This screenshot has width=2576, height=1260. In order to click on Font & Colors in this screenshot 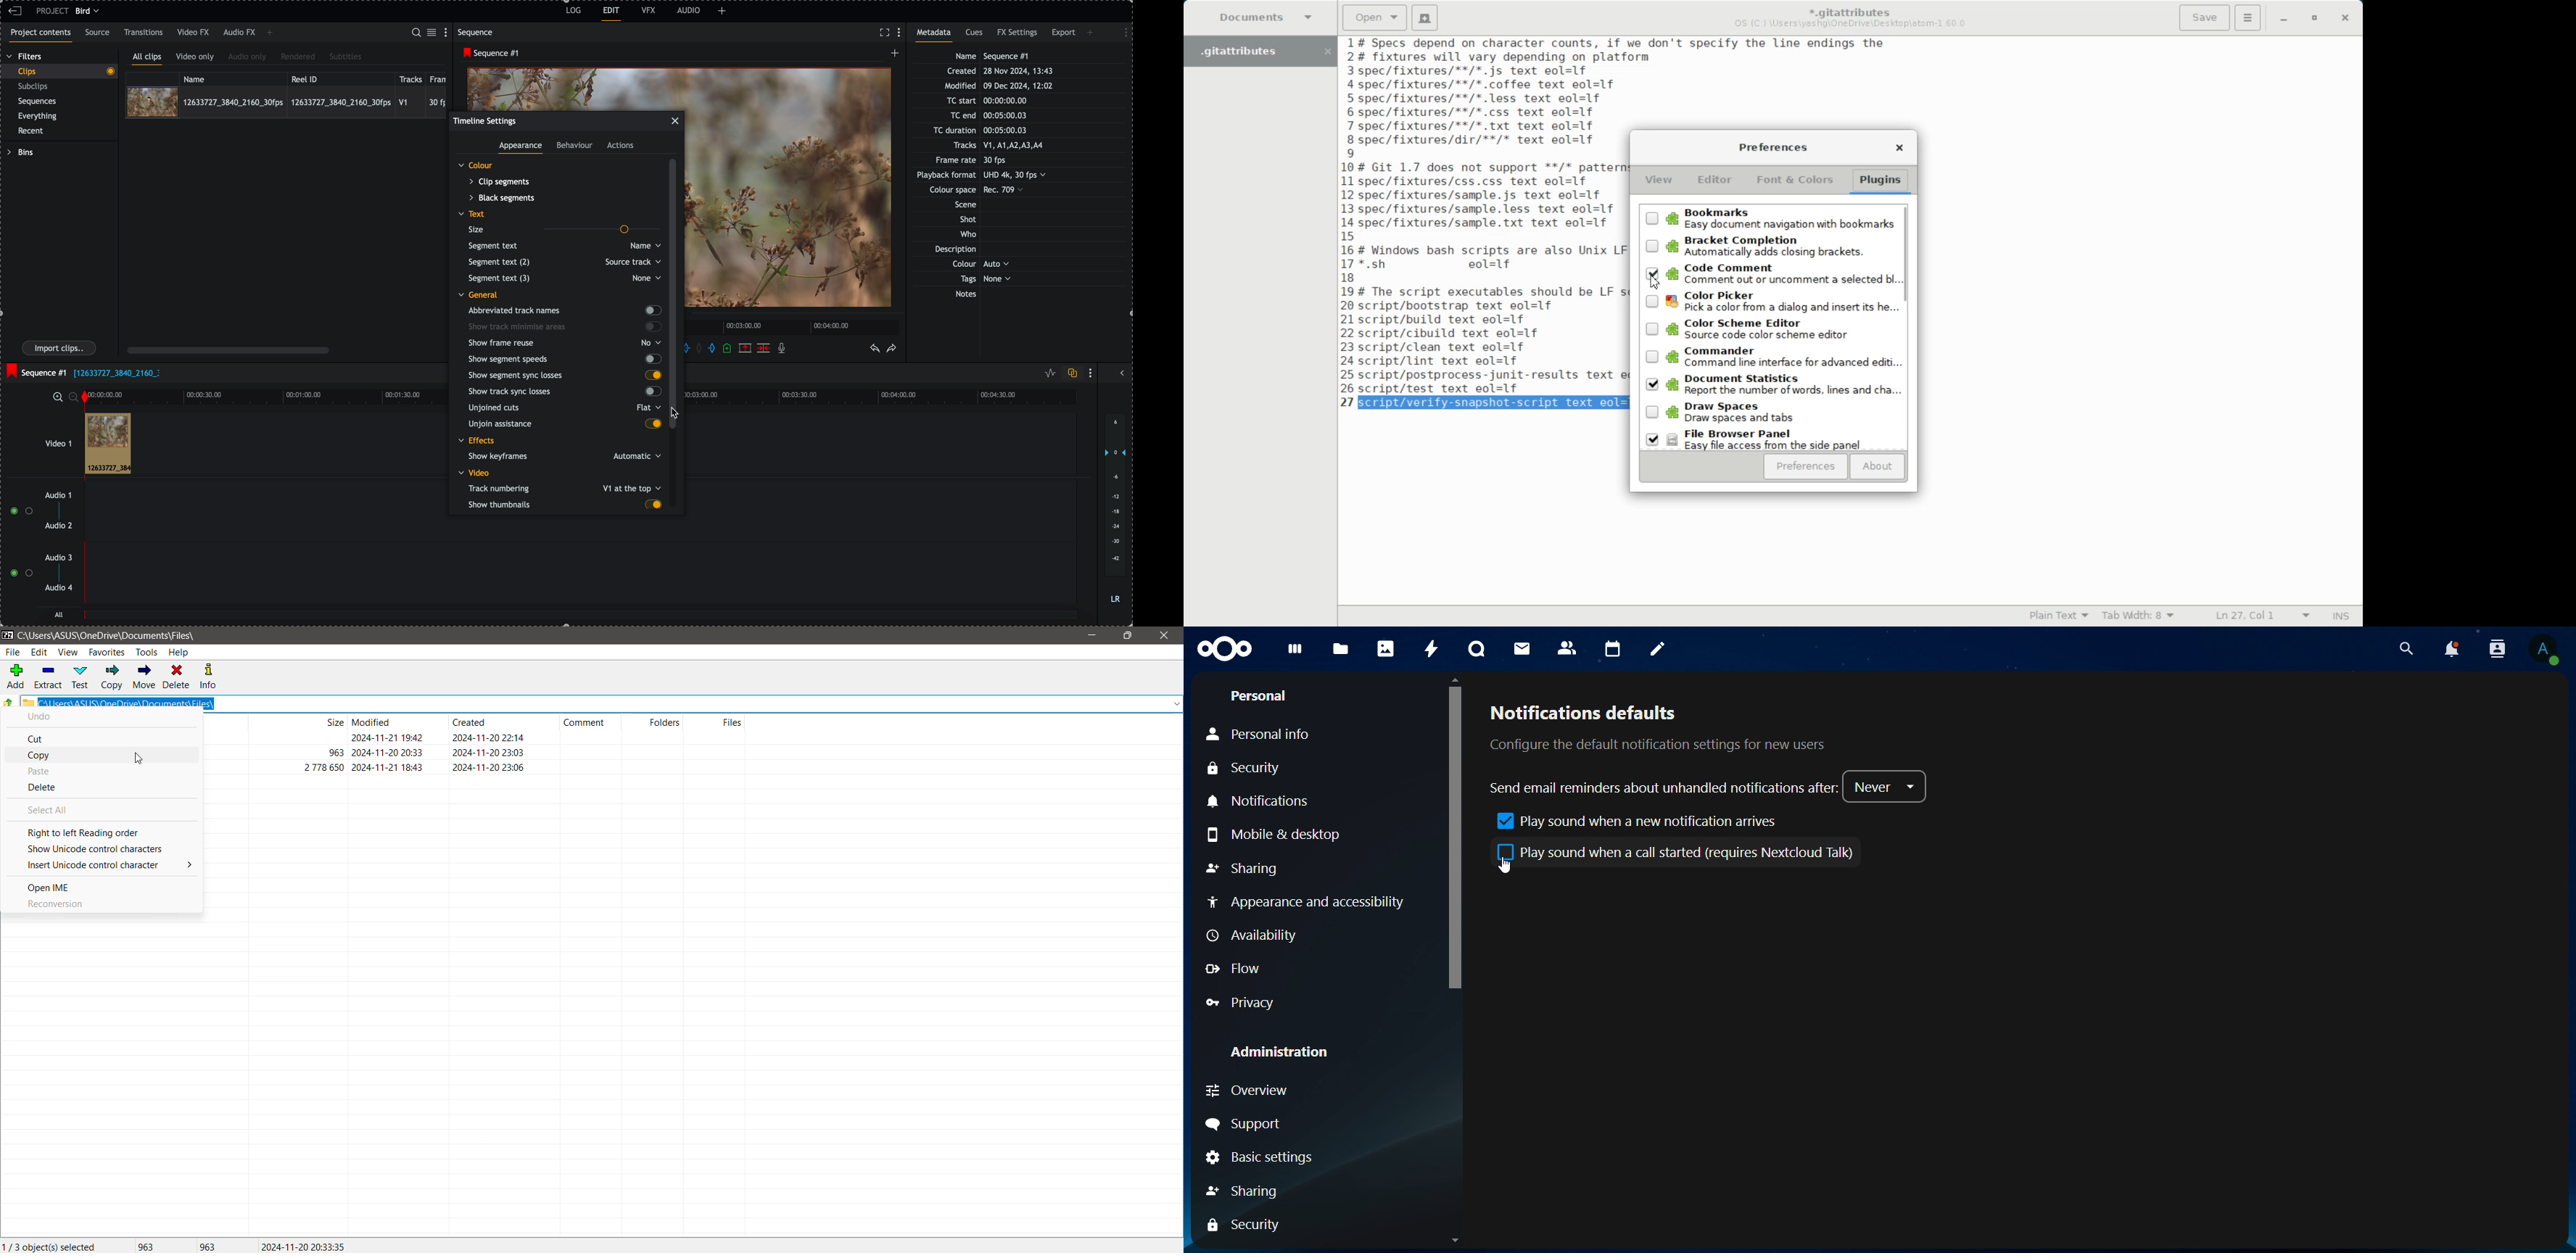, I will do `click(1794, 179)`.